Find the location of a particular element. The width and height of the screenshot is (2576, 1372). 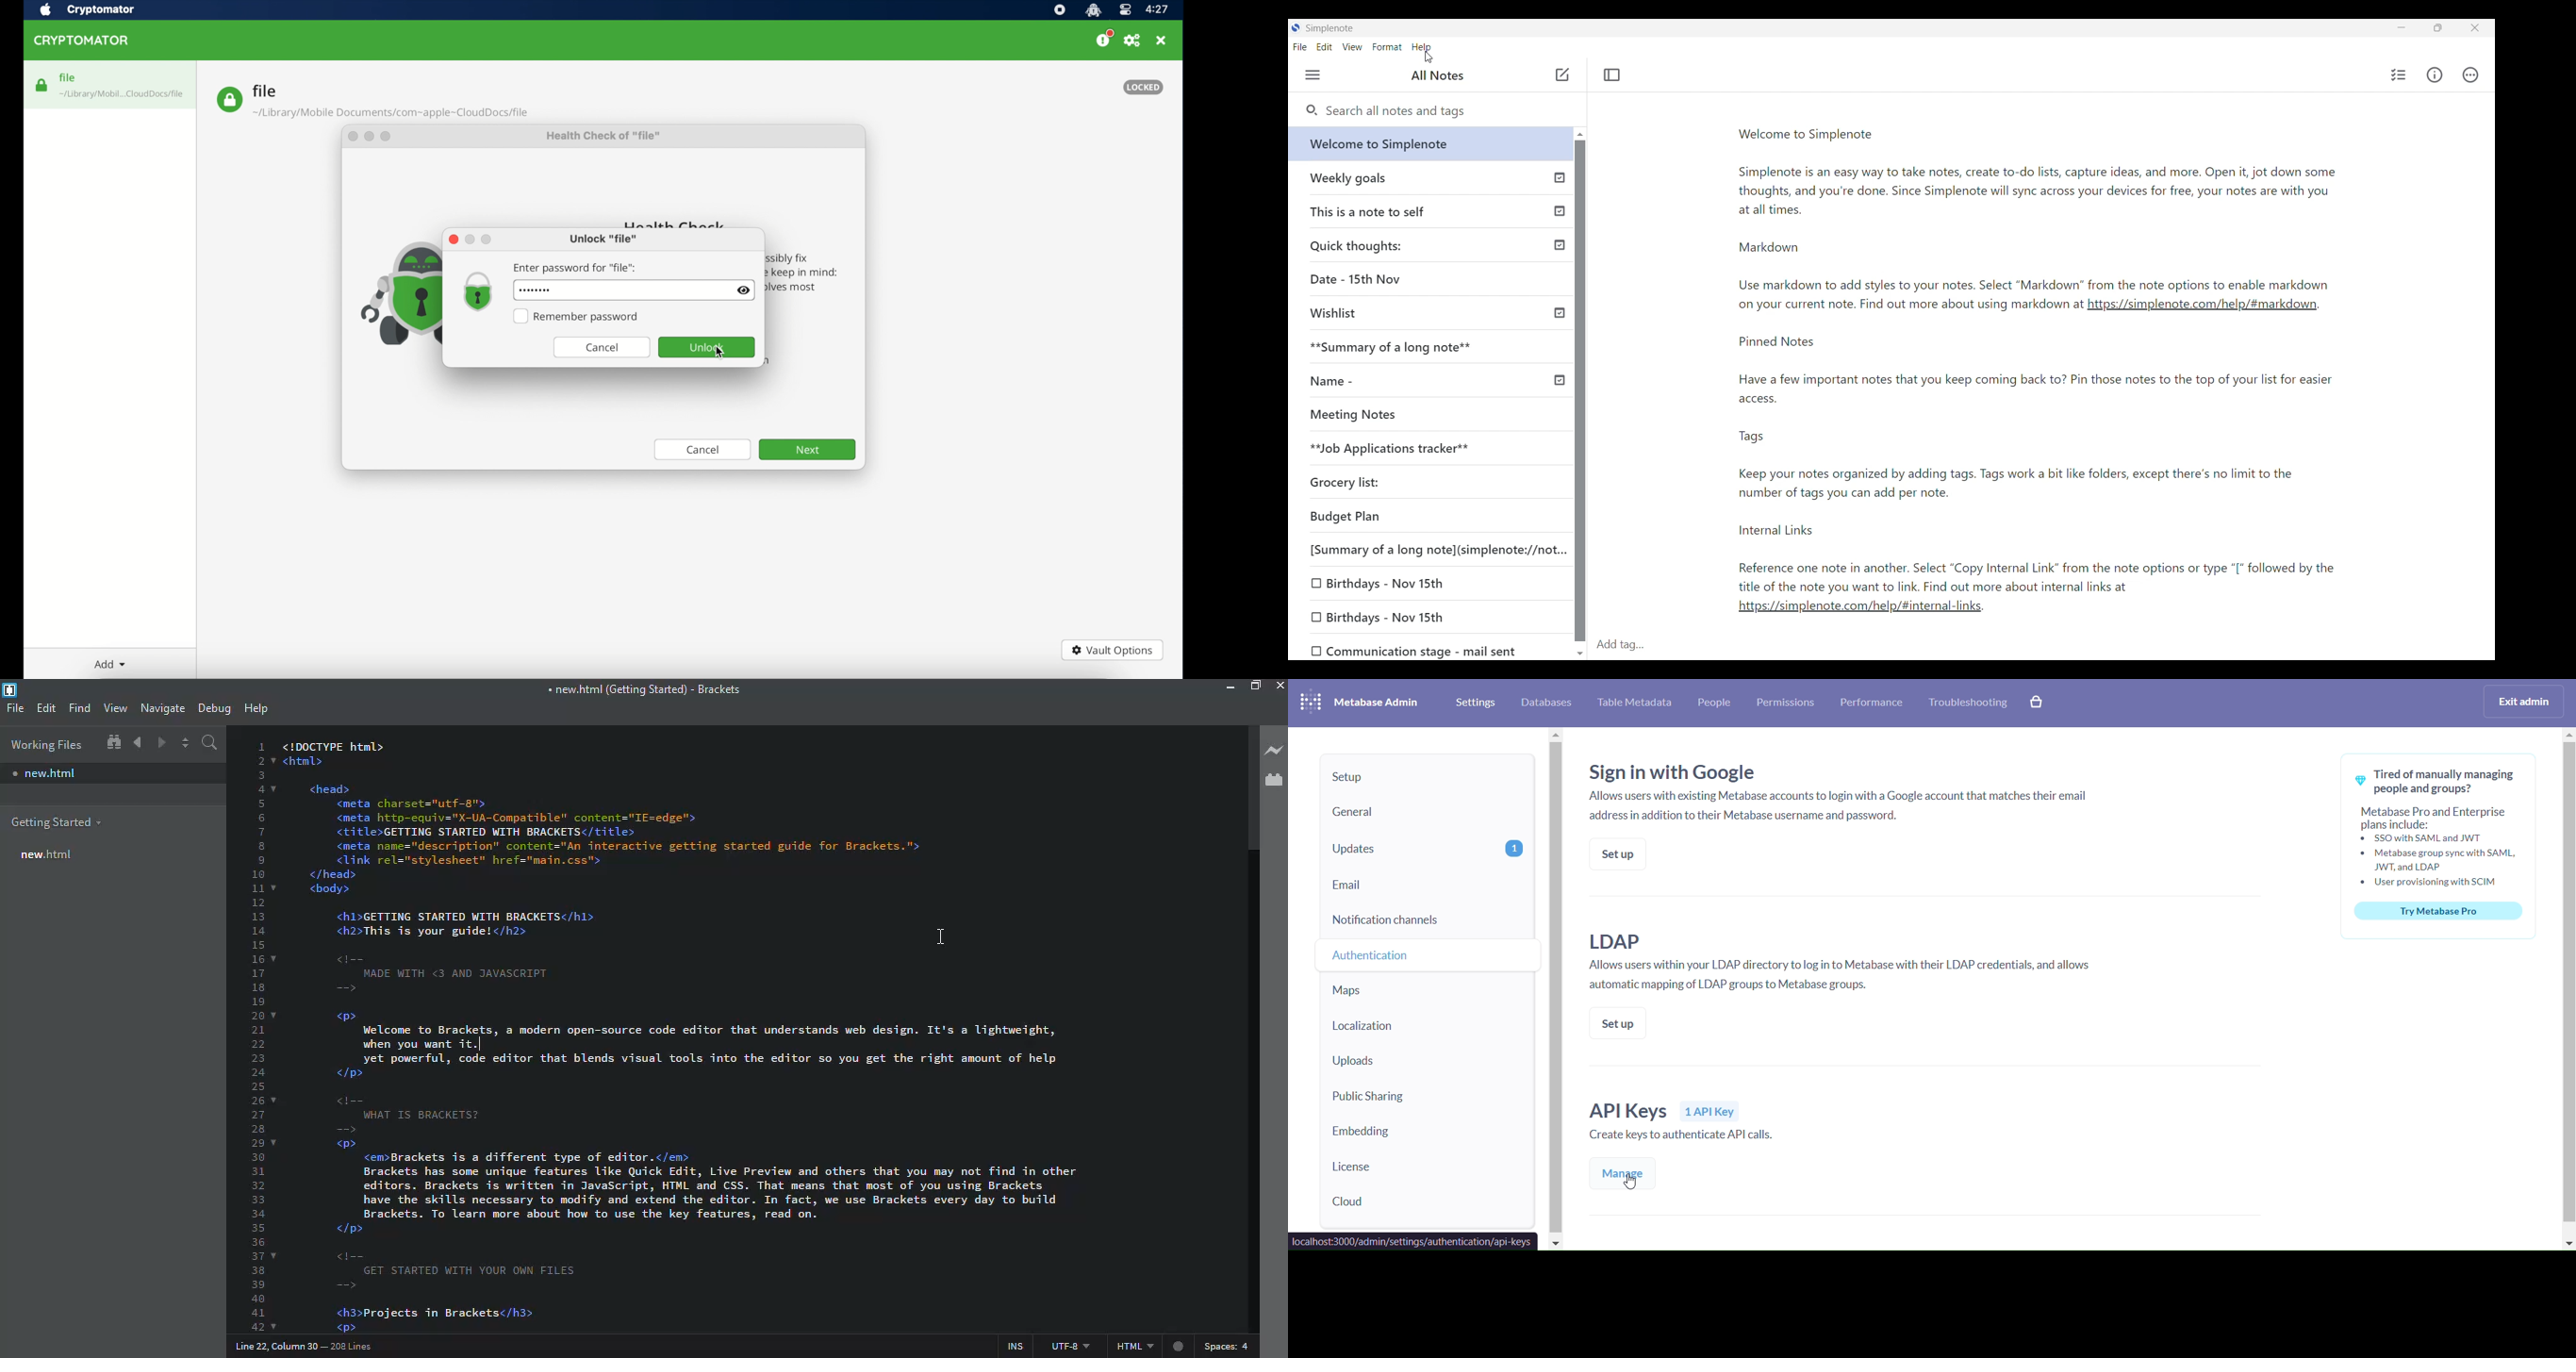

cryptomator icon is located at coordinates (1093, 10).